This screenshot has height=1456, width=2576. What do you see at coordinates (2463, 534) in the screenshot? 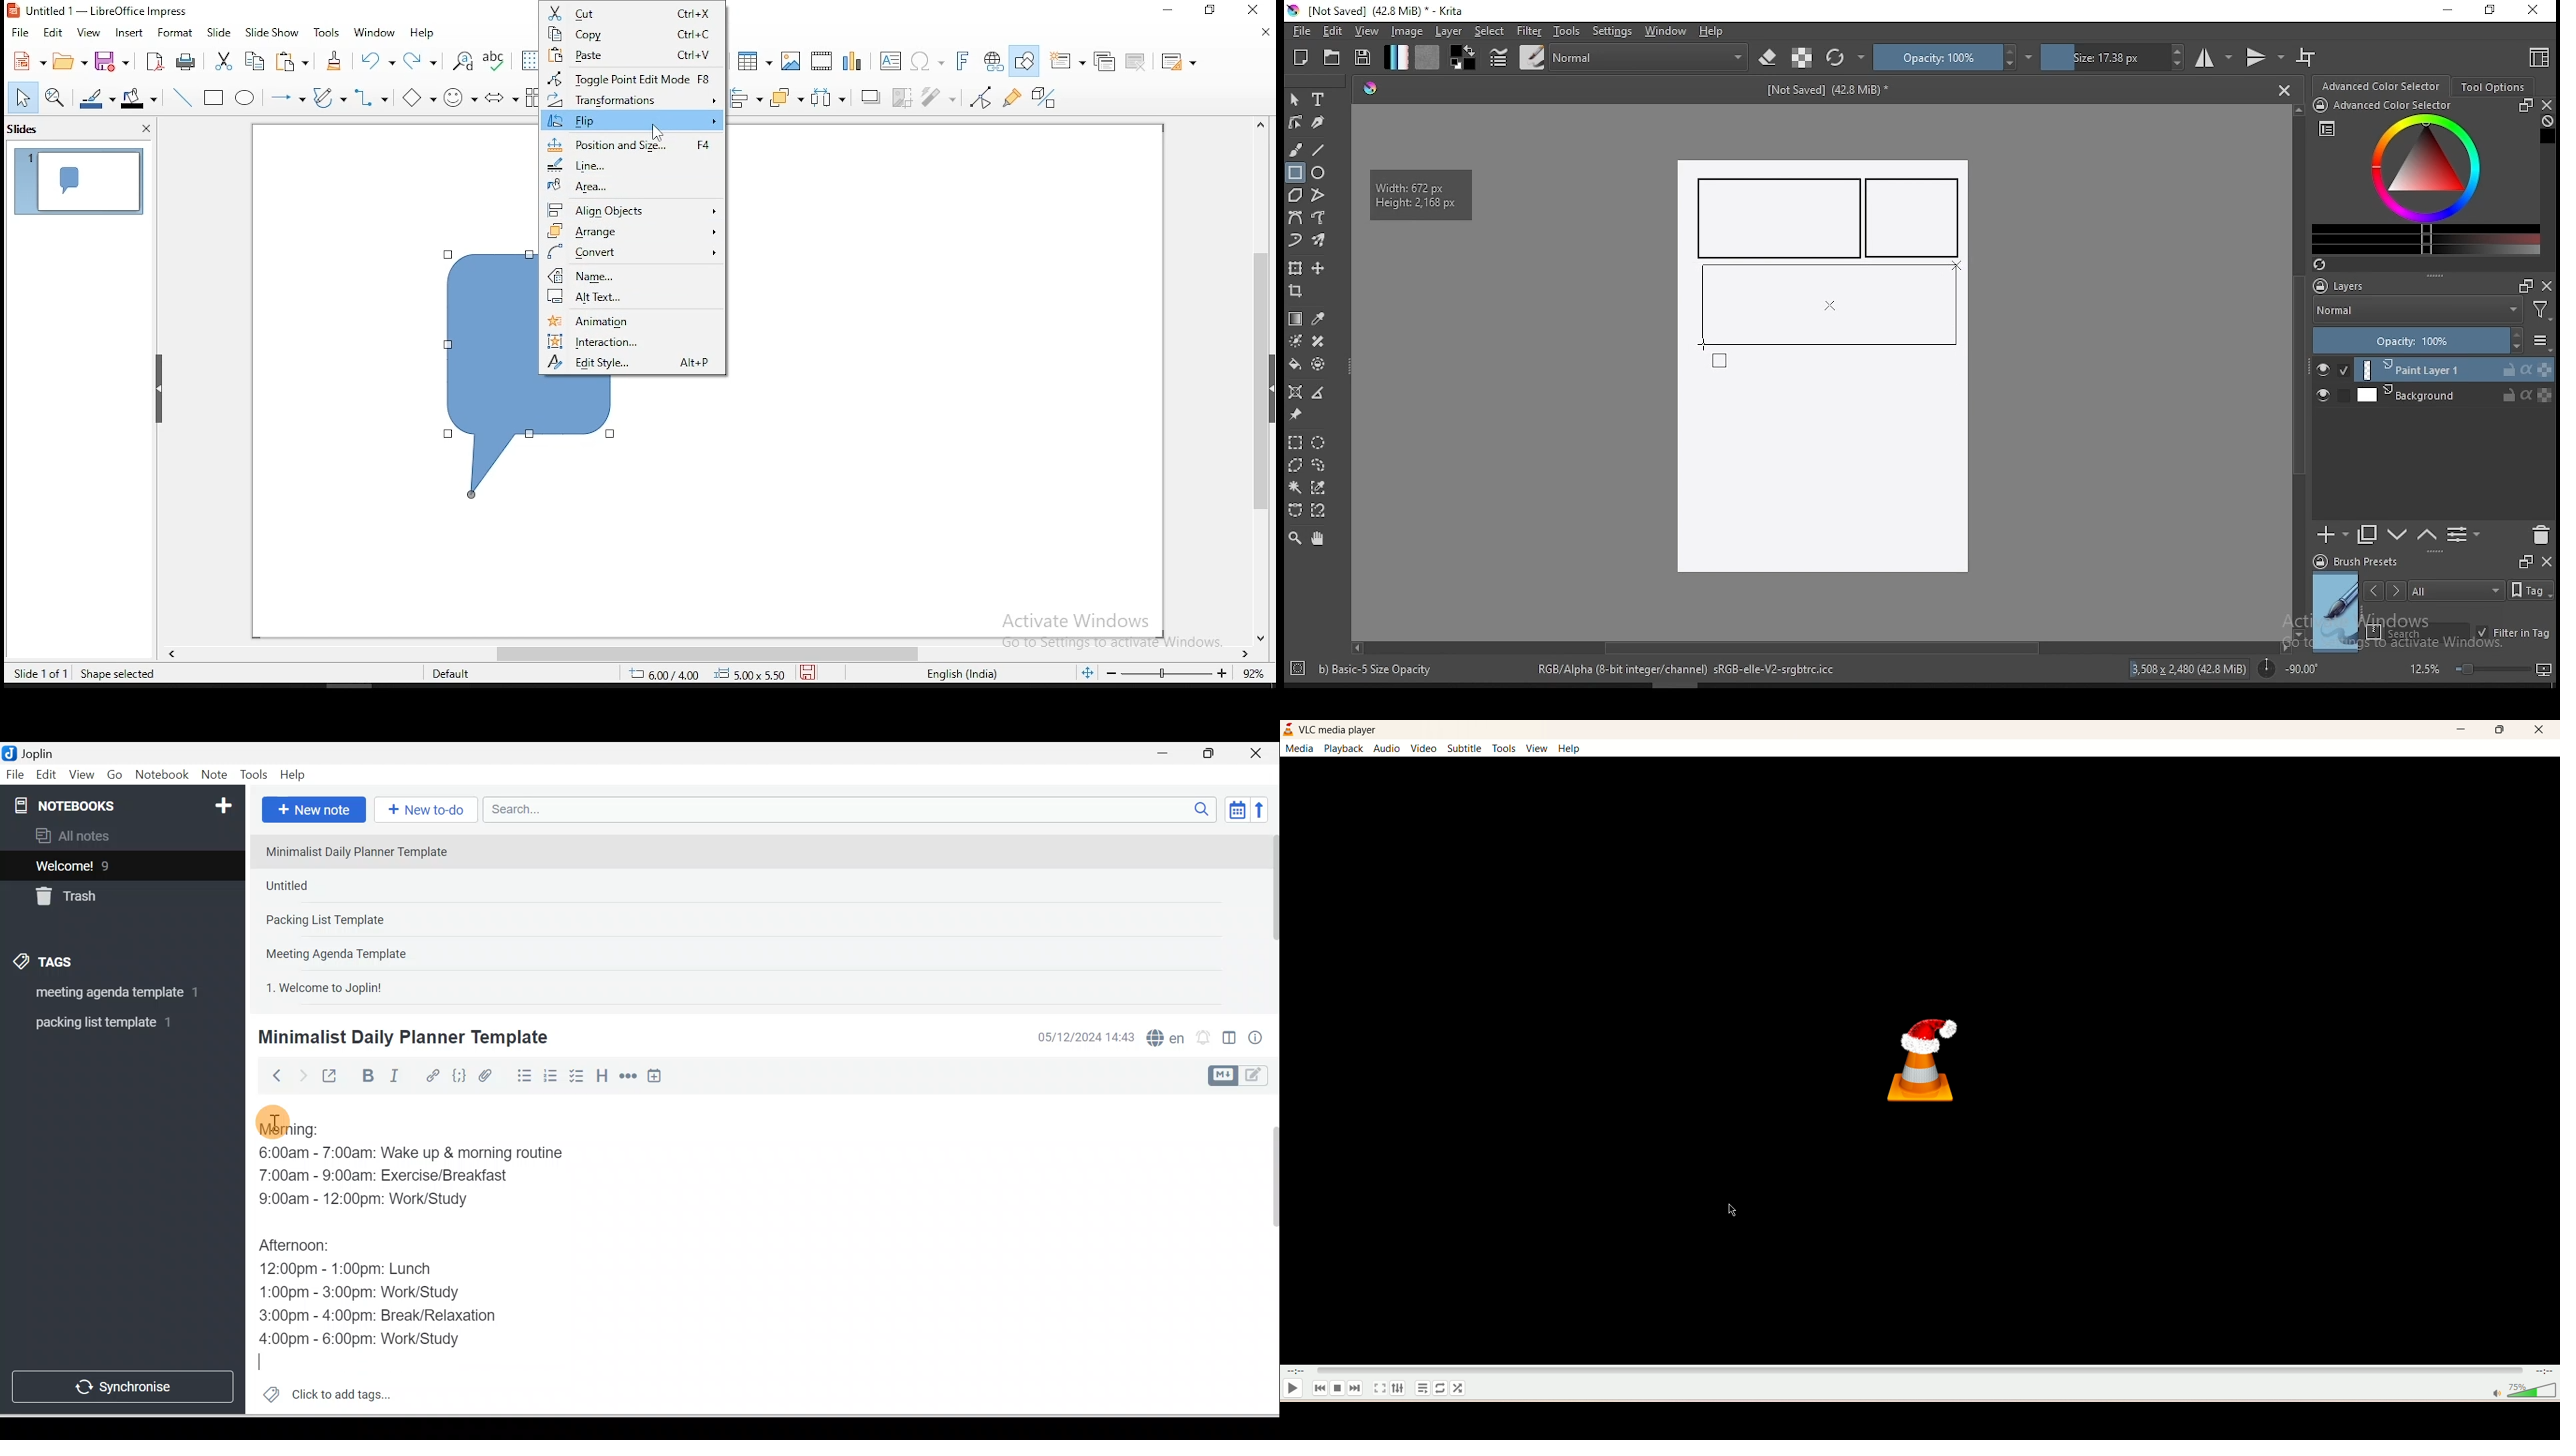
I see `view or change layer properties` at bounding box center [2463, 534].